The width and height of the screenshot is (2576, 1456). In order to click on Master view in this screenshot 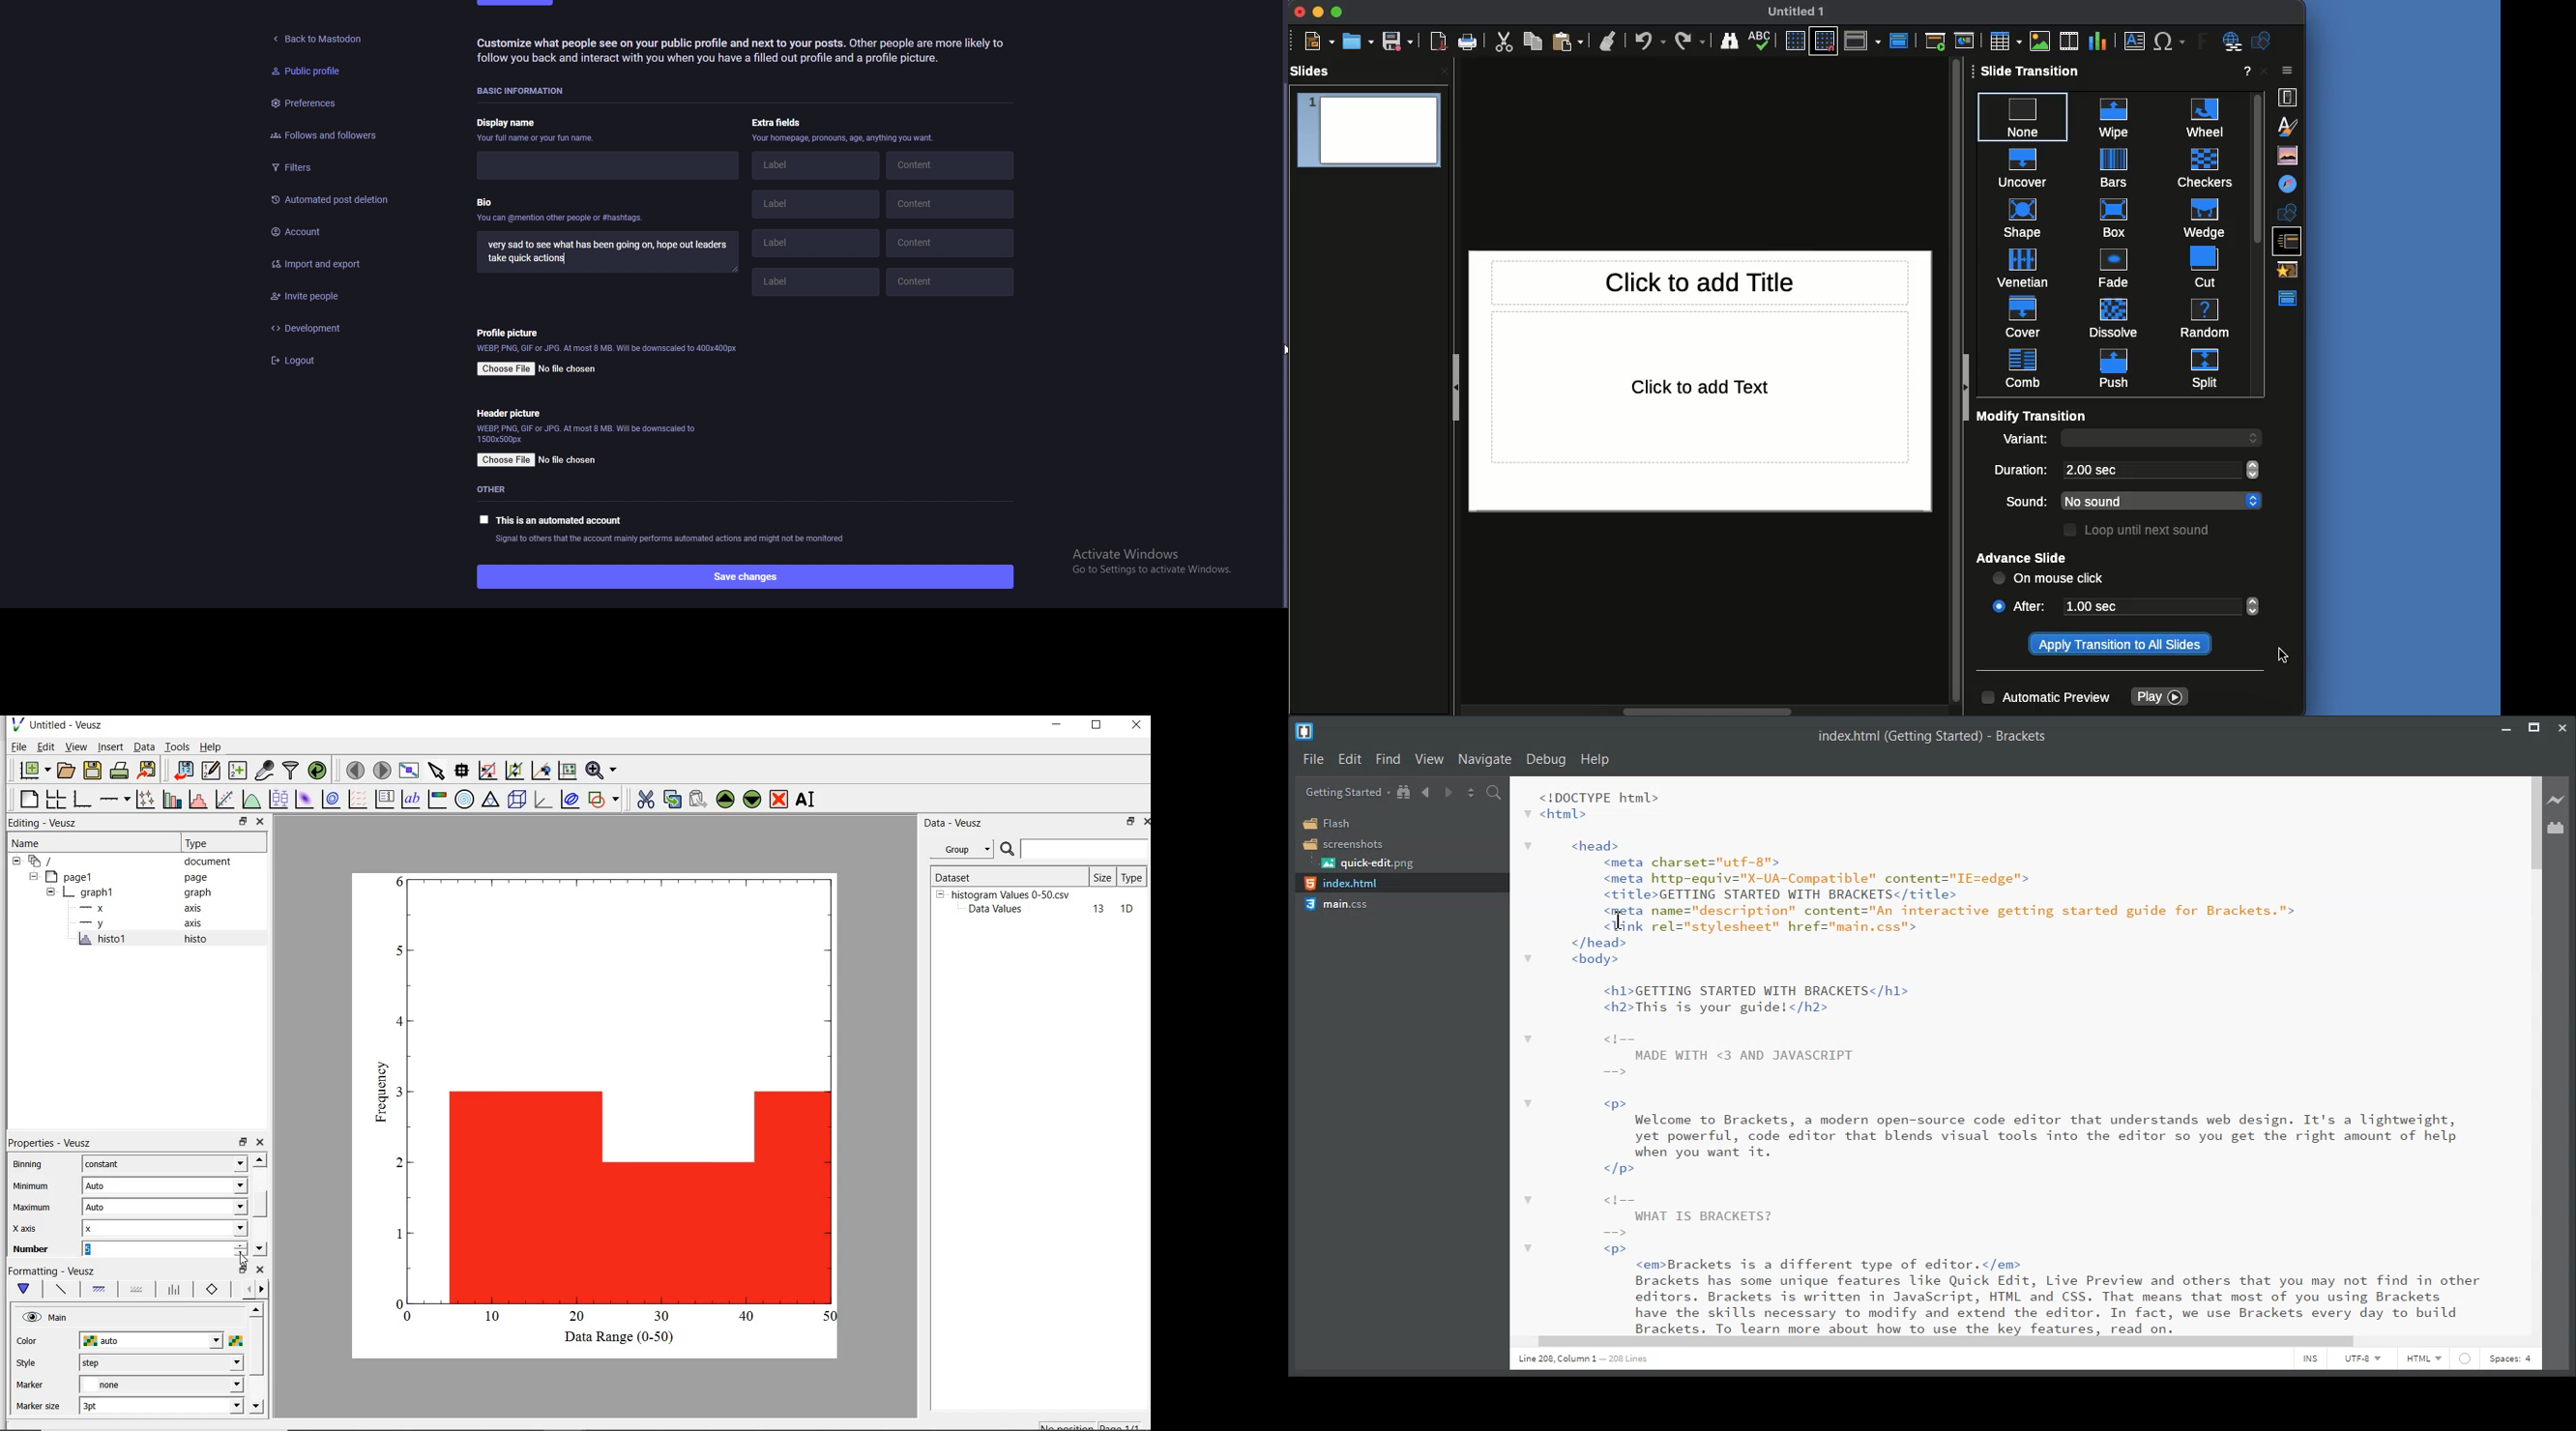, I will do `click(1901, 39)`.